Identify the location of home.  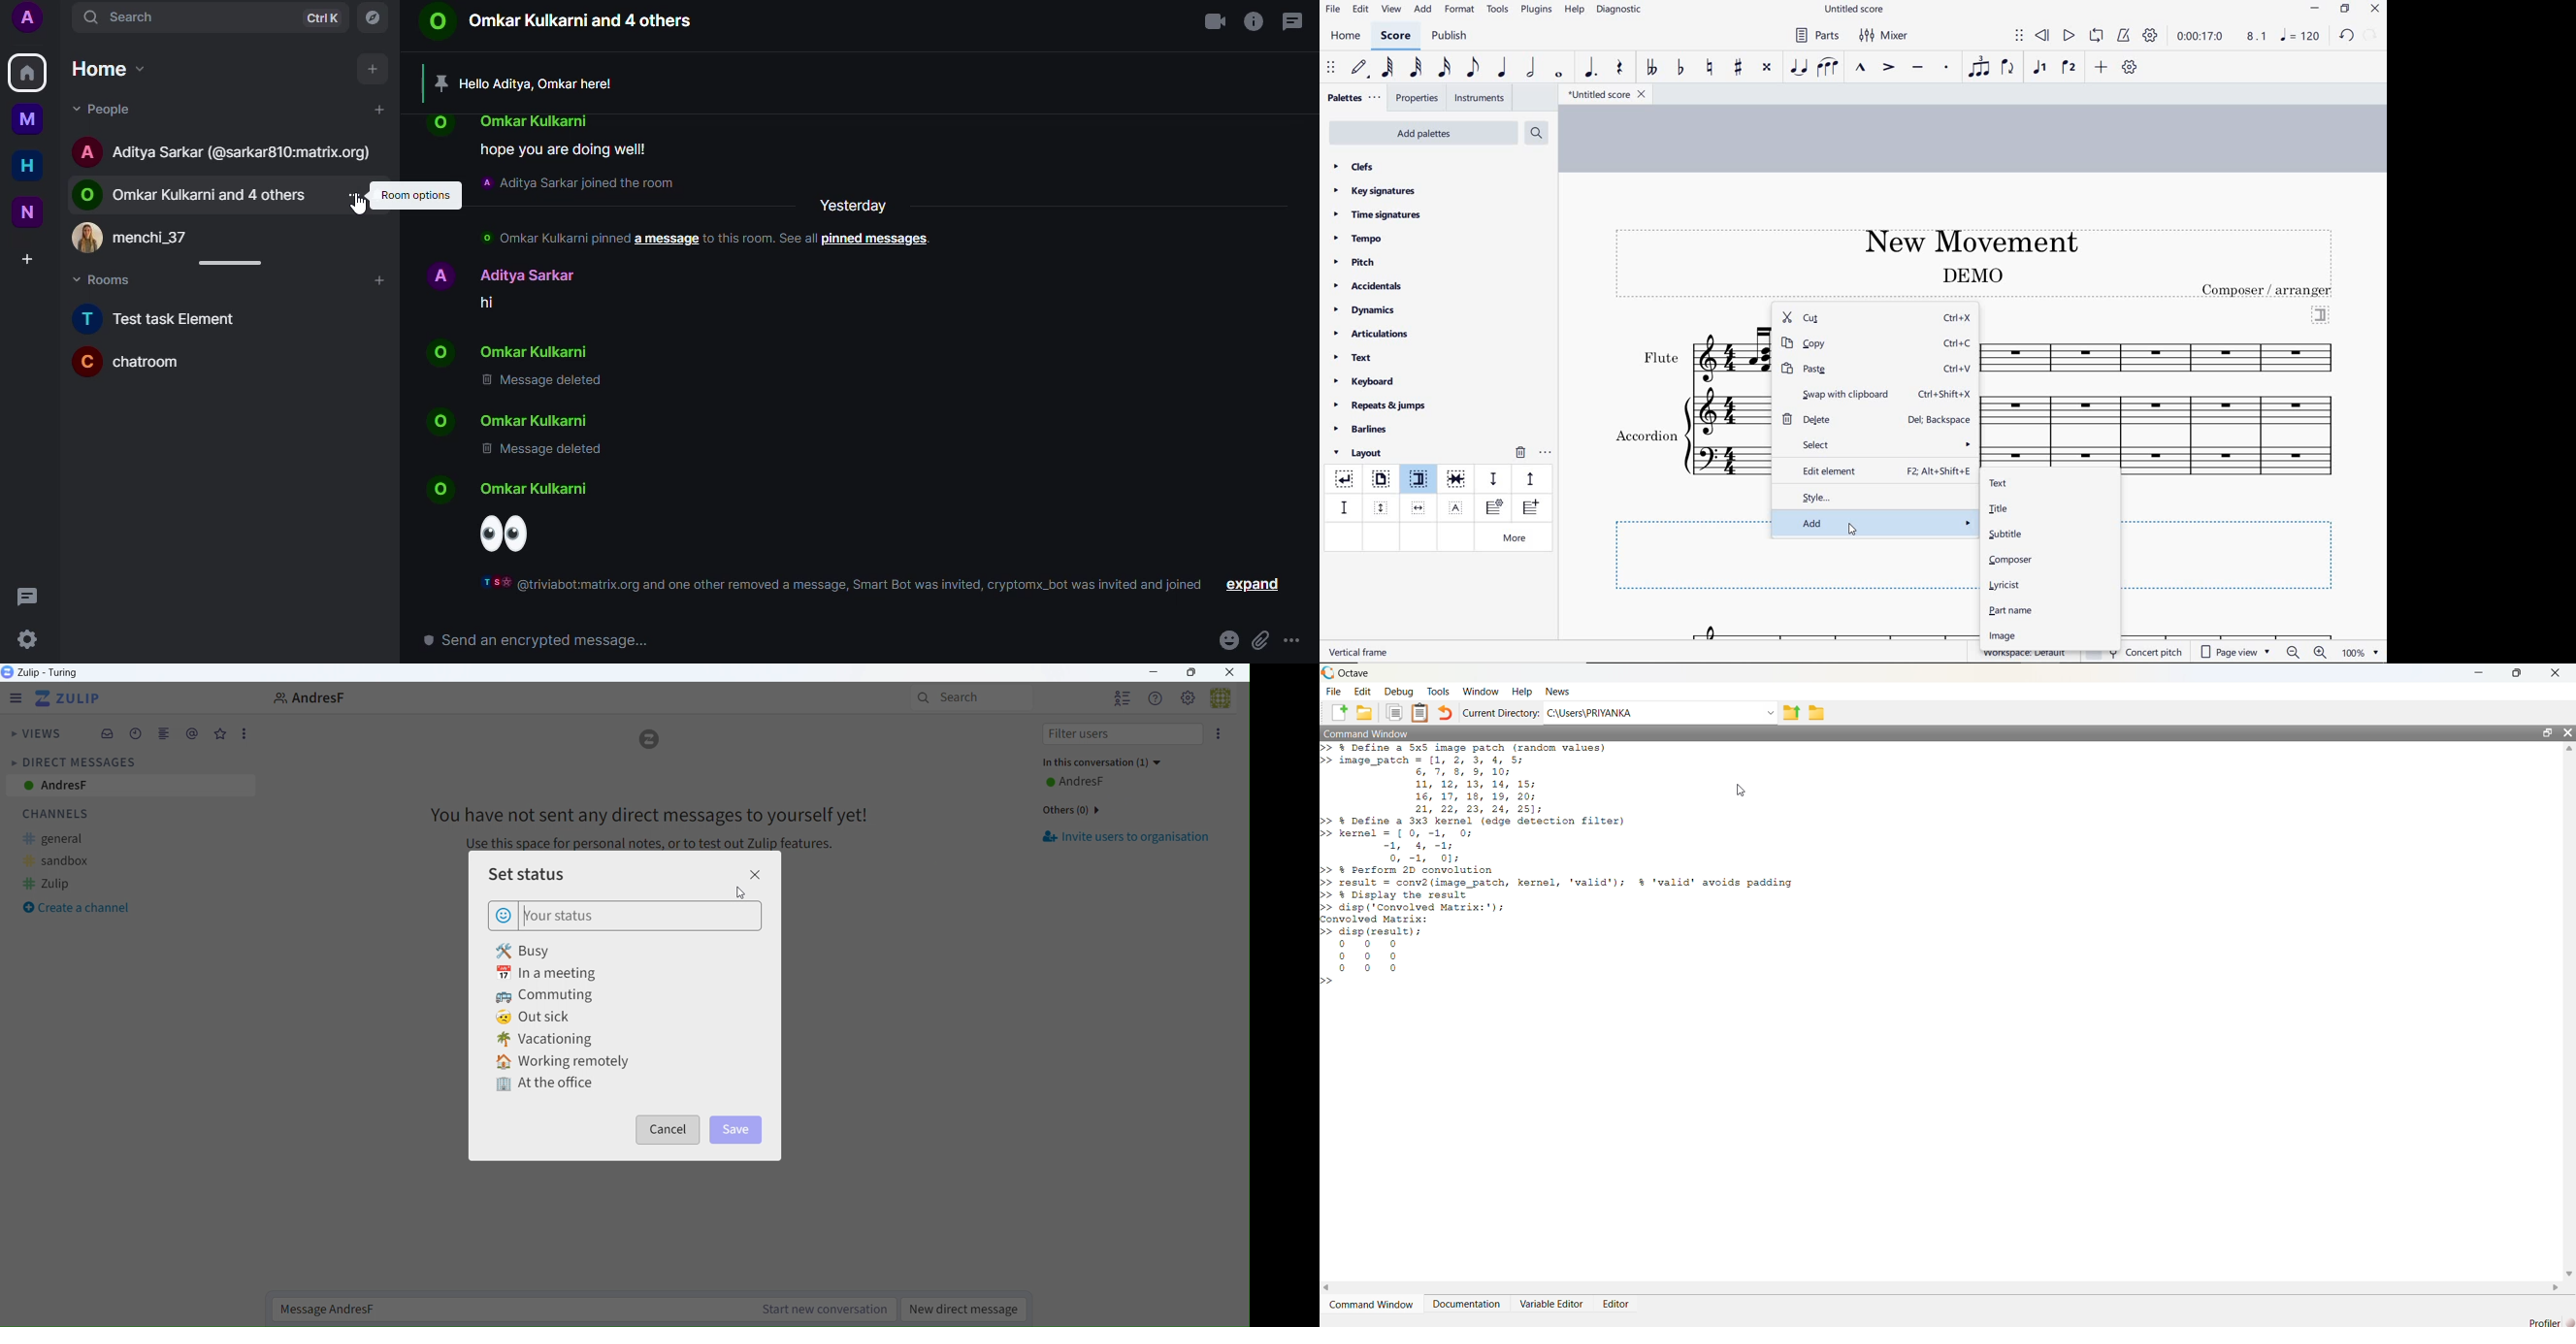
(1345, 36).